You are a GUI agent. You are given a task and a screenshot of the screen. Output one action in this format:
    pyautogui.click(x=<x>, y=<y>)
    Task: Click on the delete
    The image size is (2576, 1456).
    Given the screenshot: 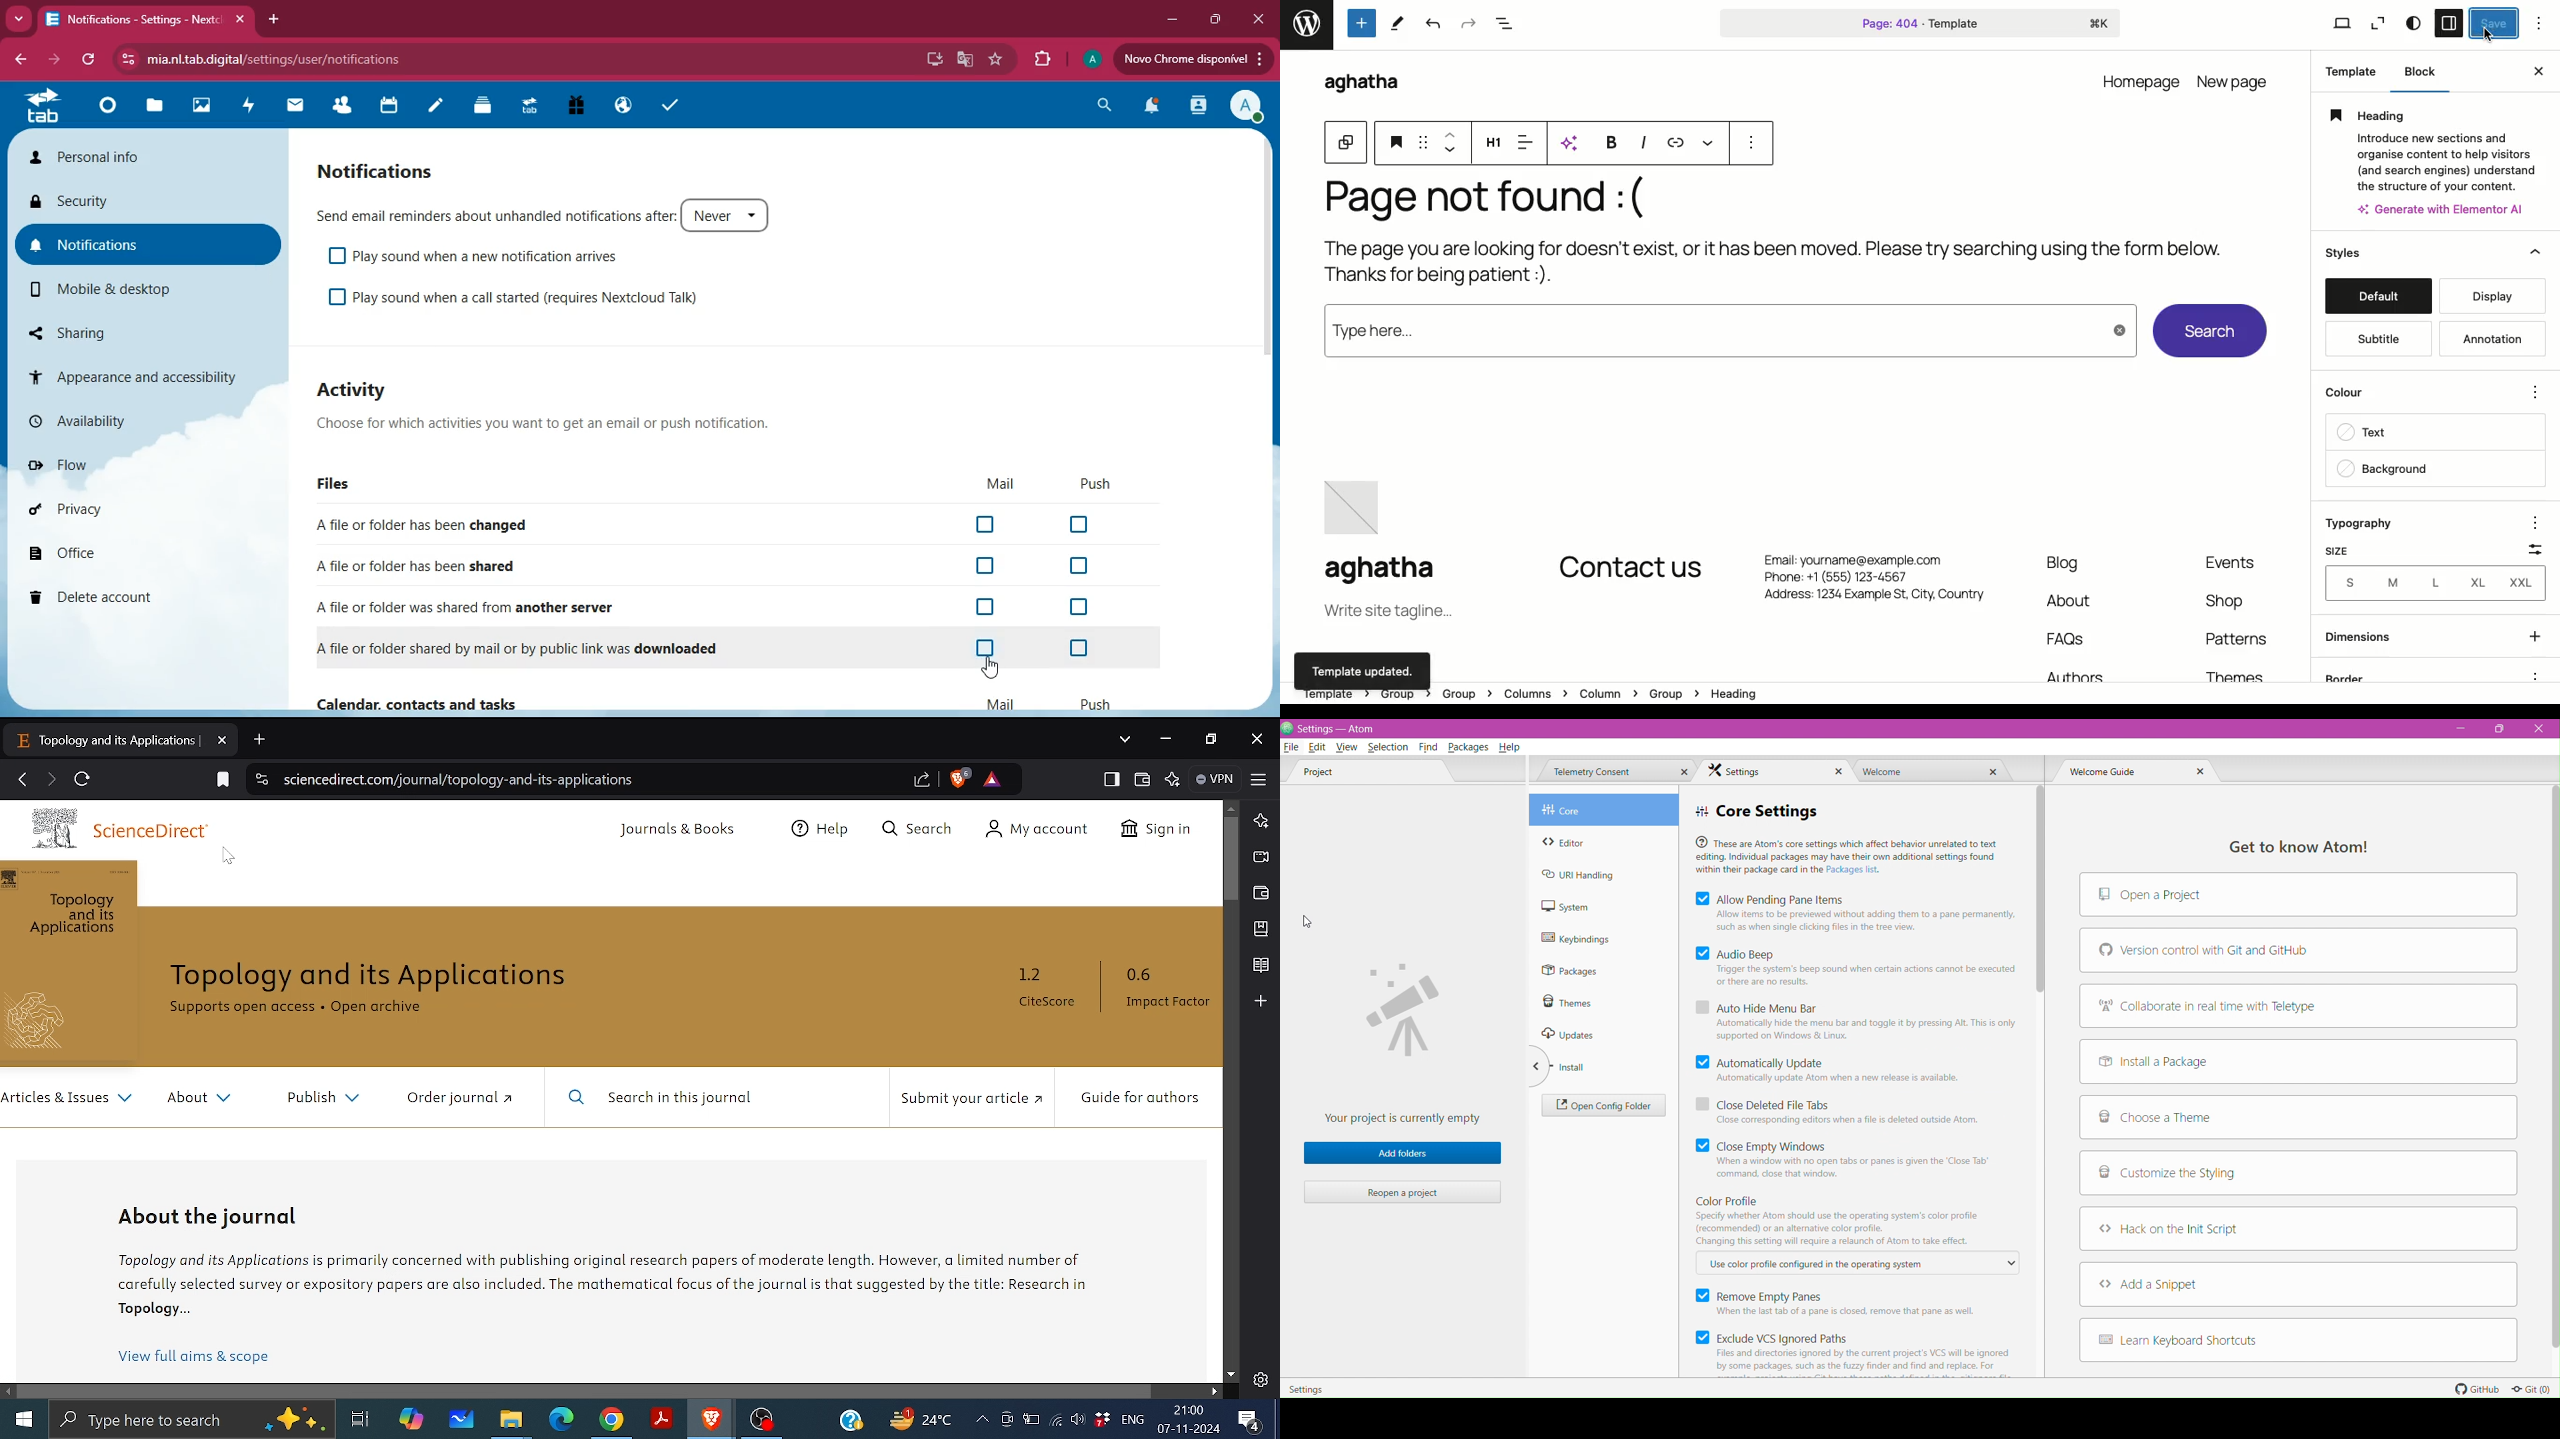 What is the action you would take?
    pyautogui.click(x=114, y=599)
    